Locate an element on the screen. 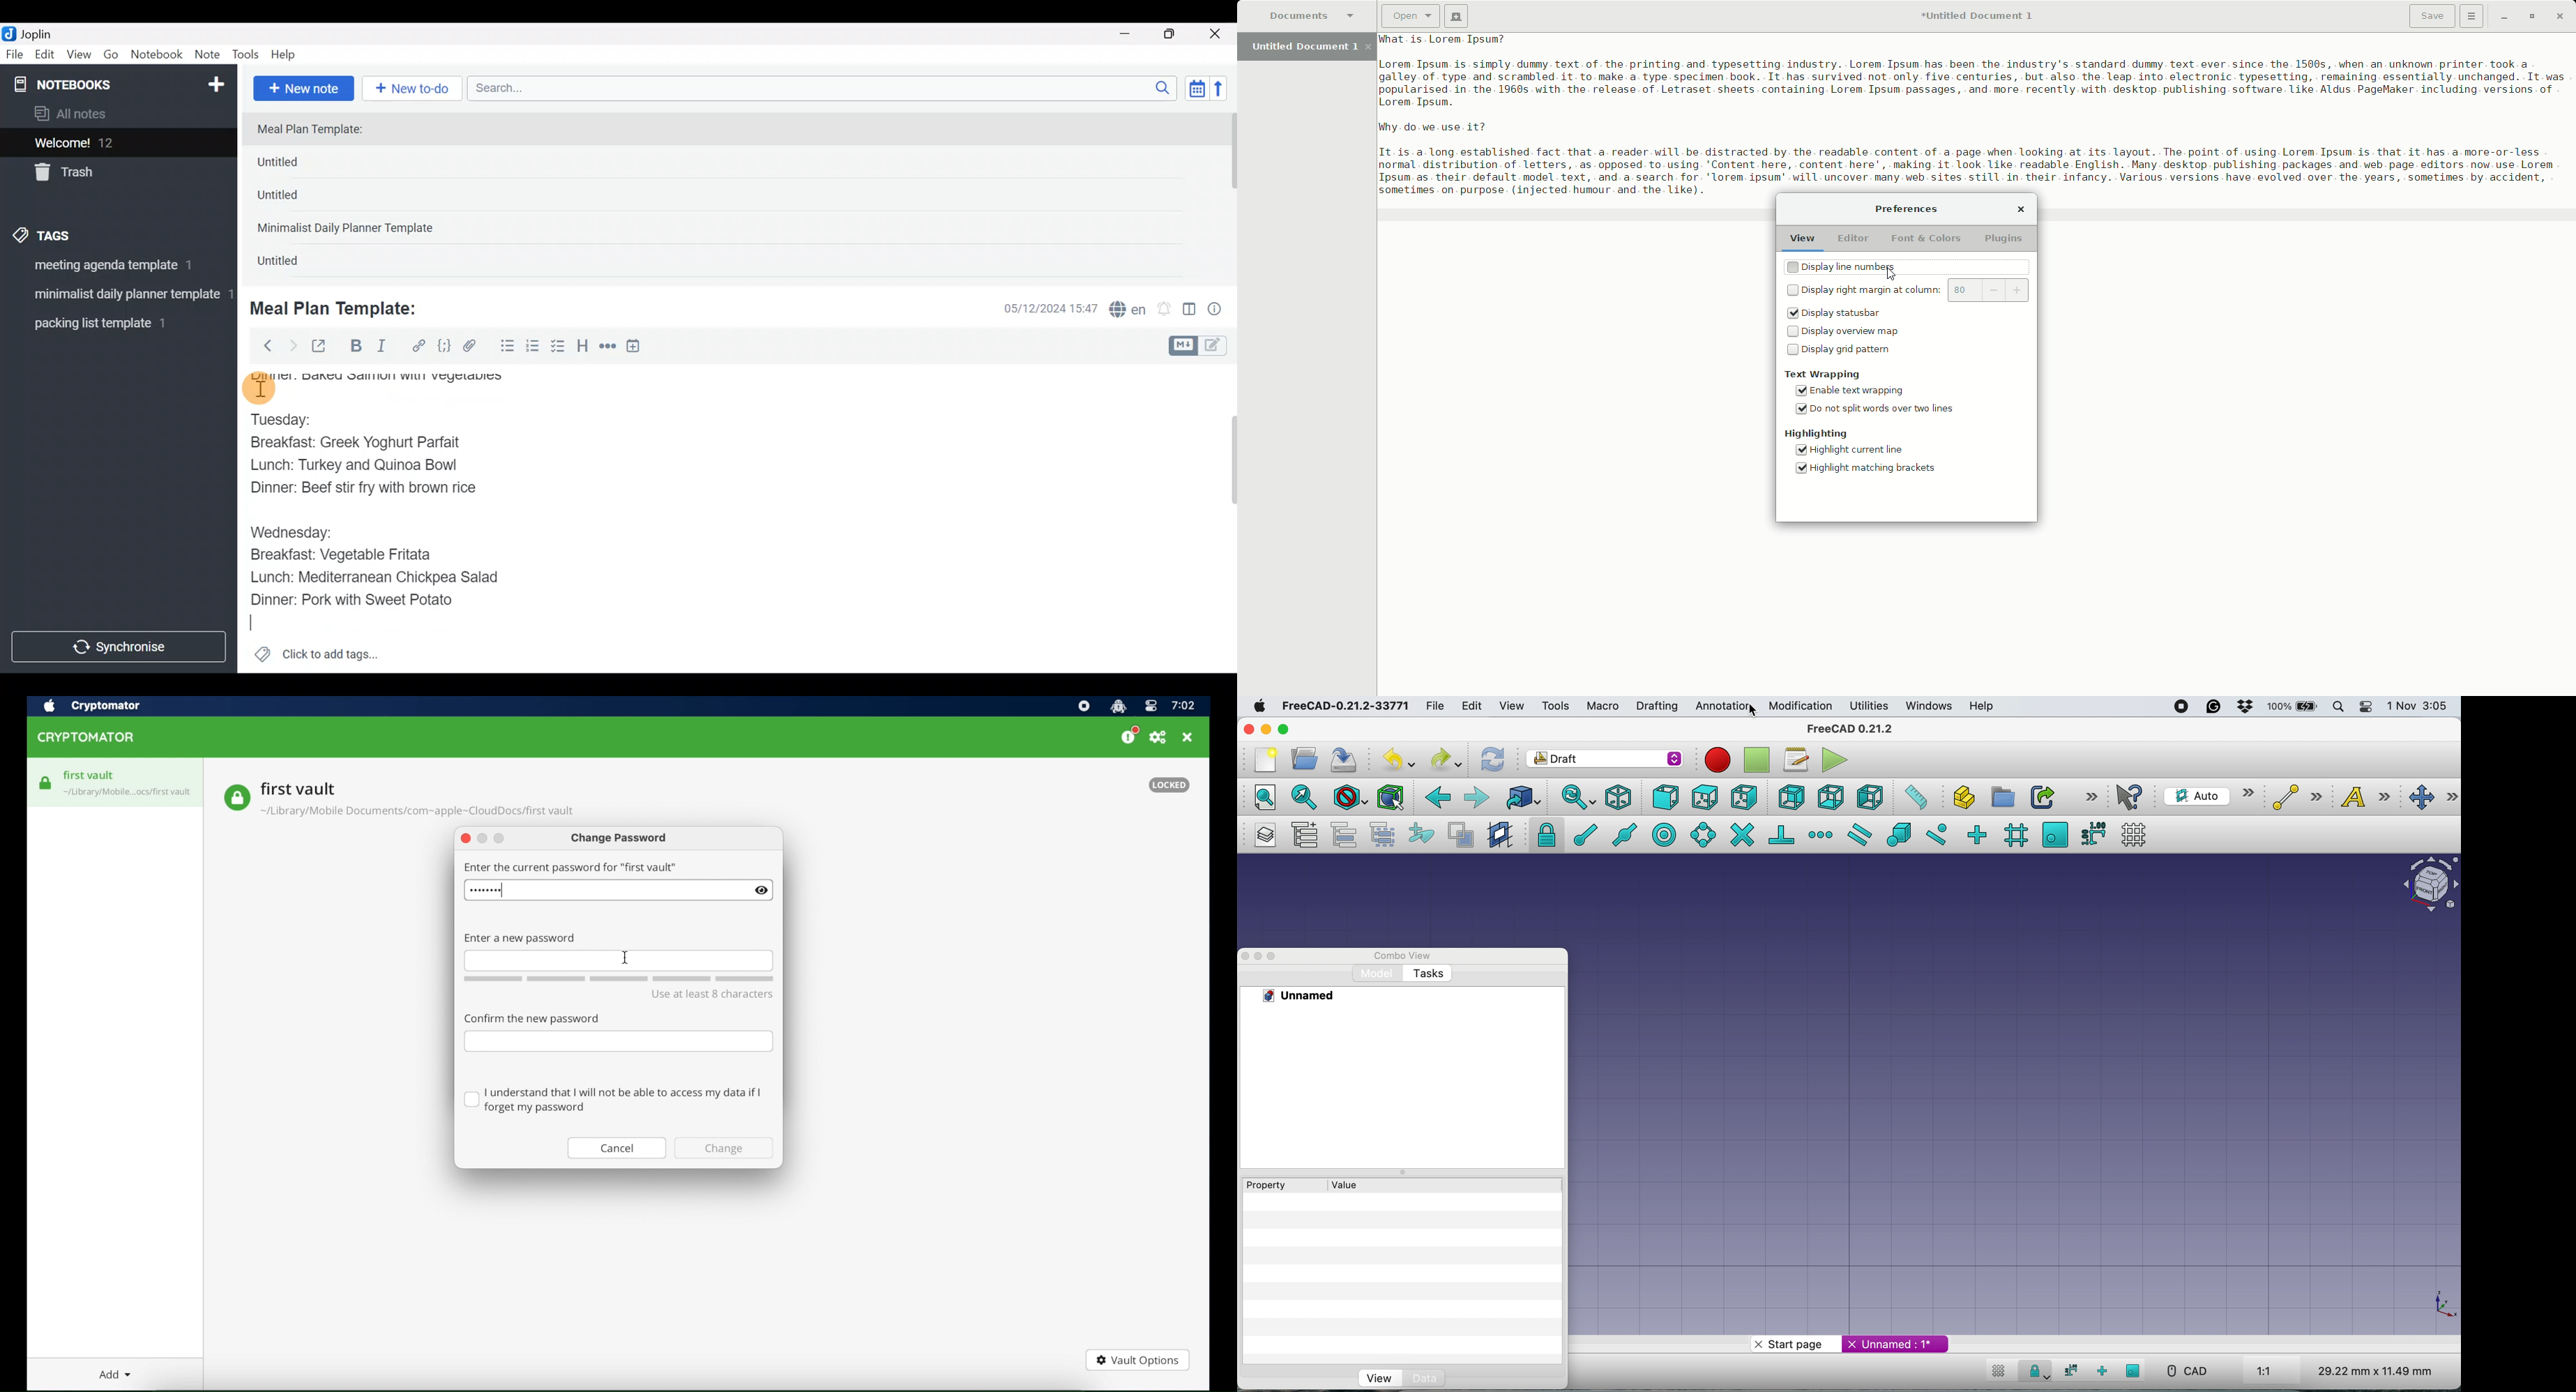  snap dimensions is located at coordinates (2092, 835).